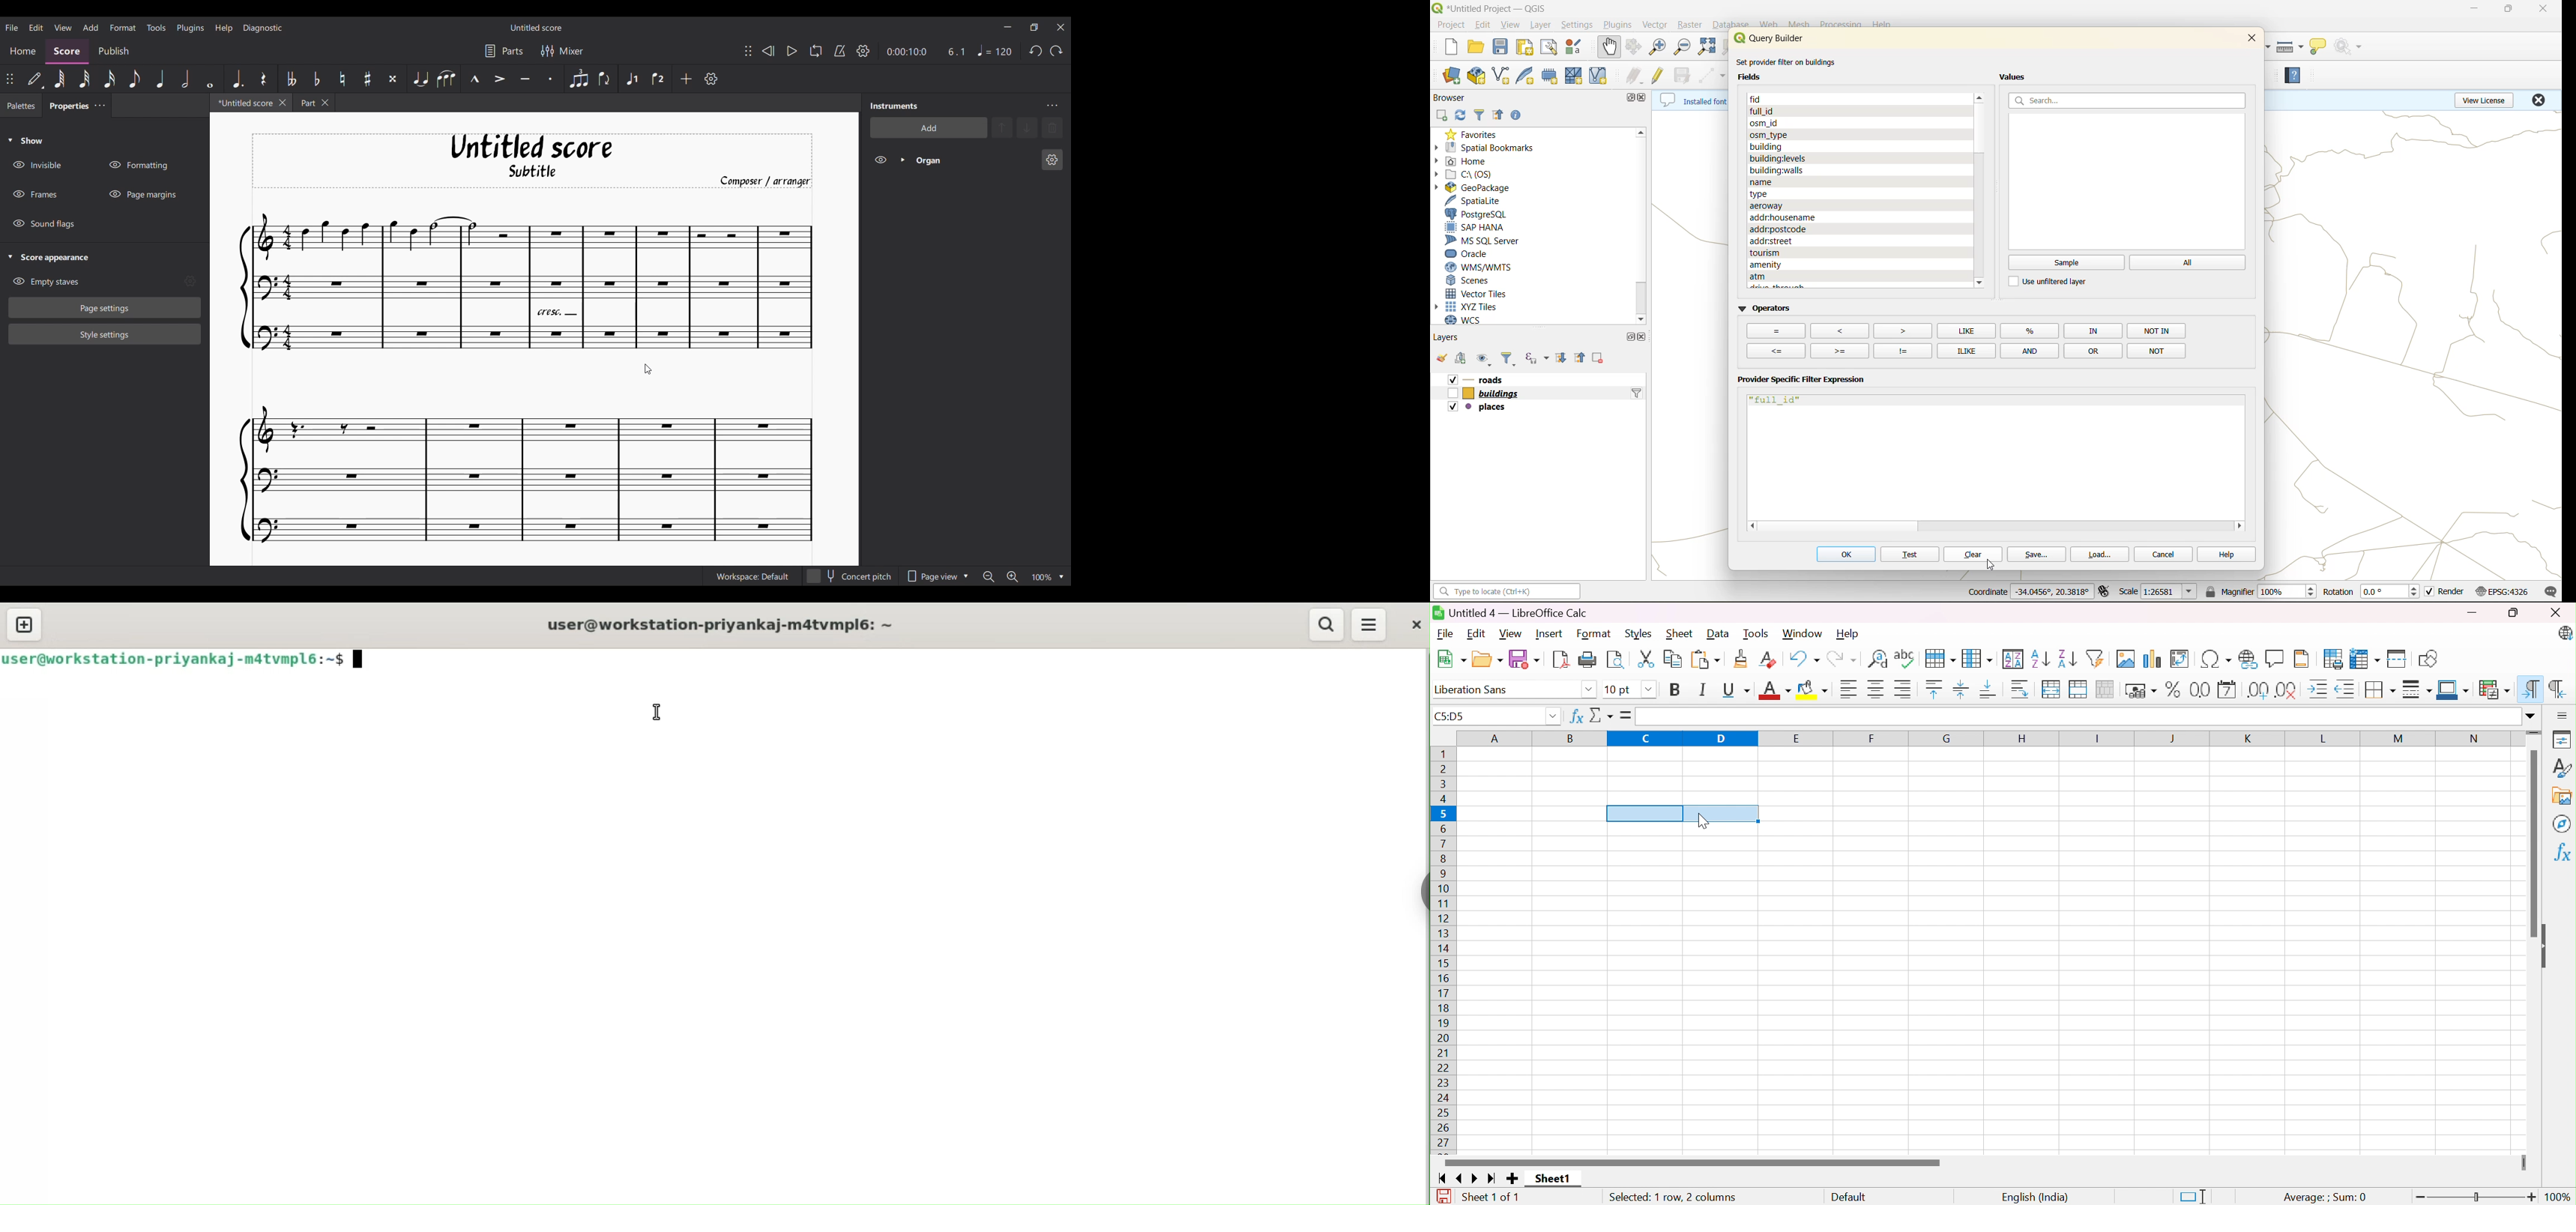  What do you see at coordinates (974, 160) in the screenshot?
I see `Current instrument` at bounding box center [974, 160].